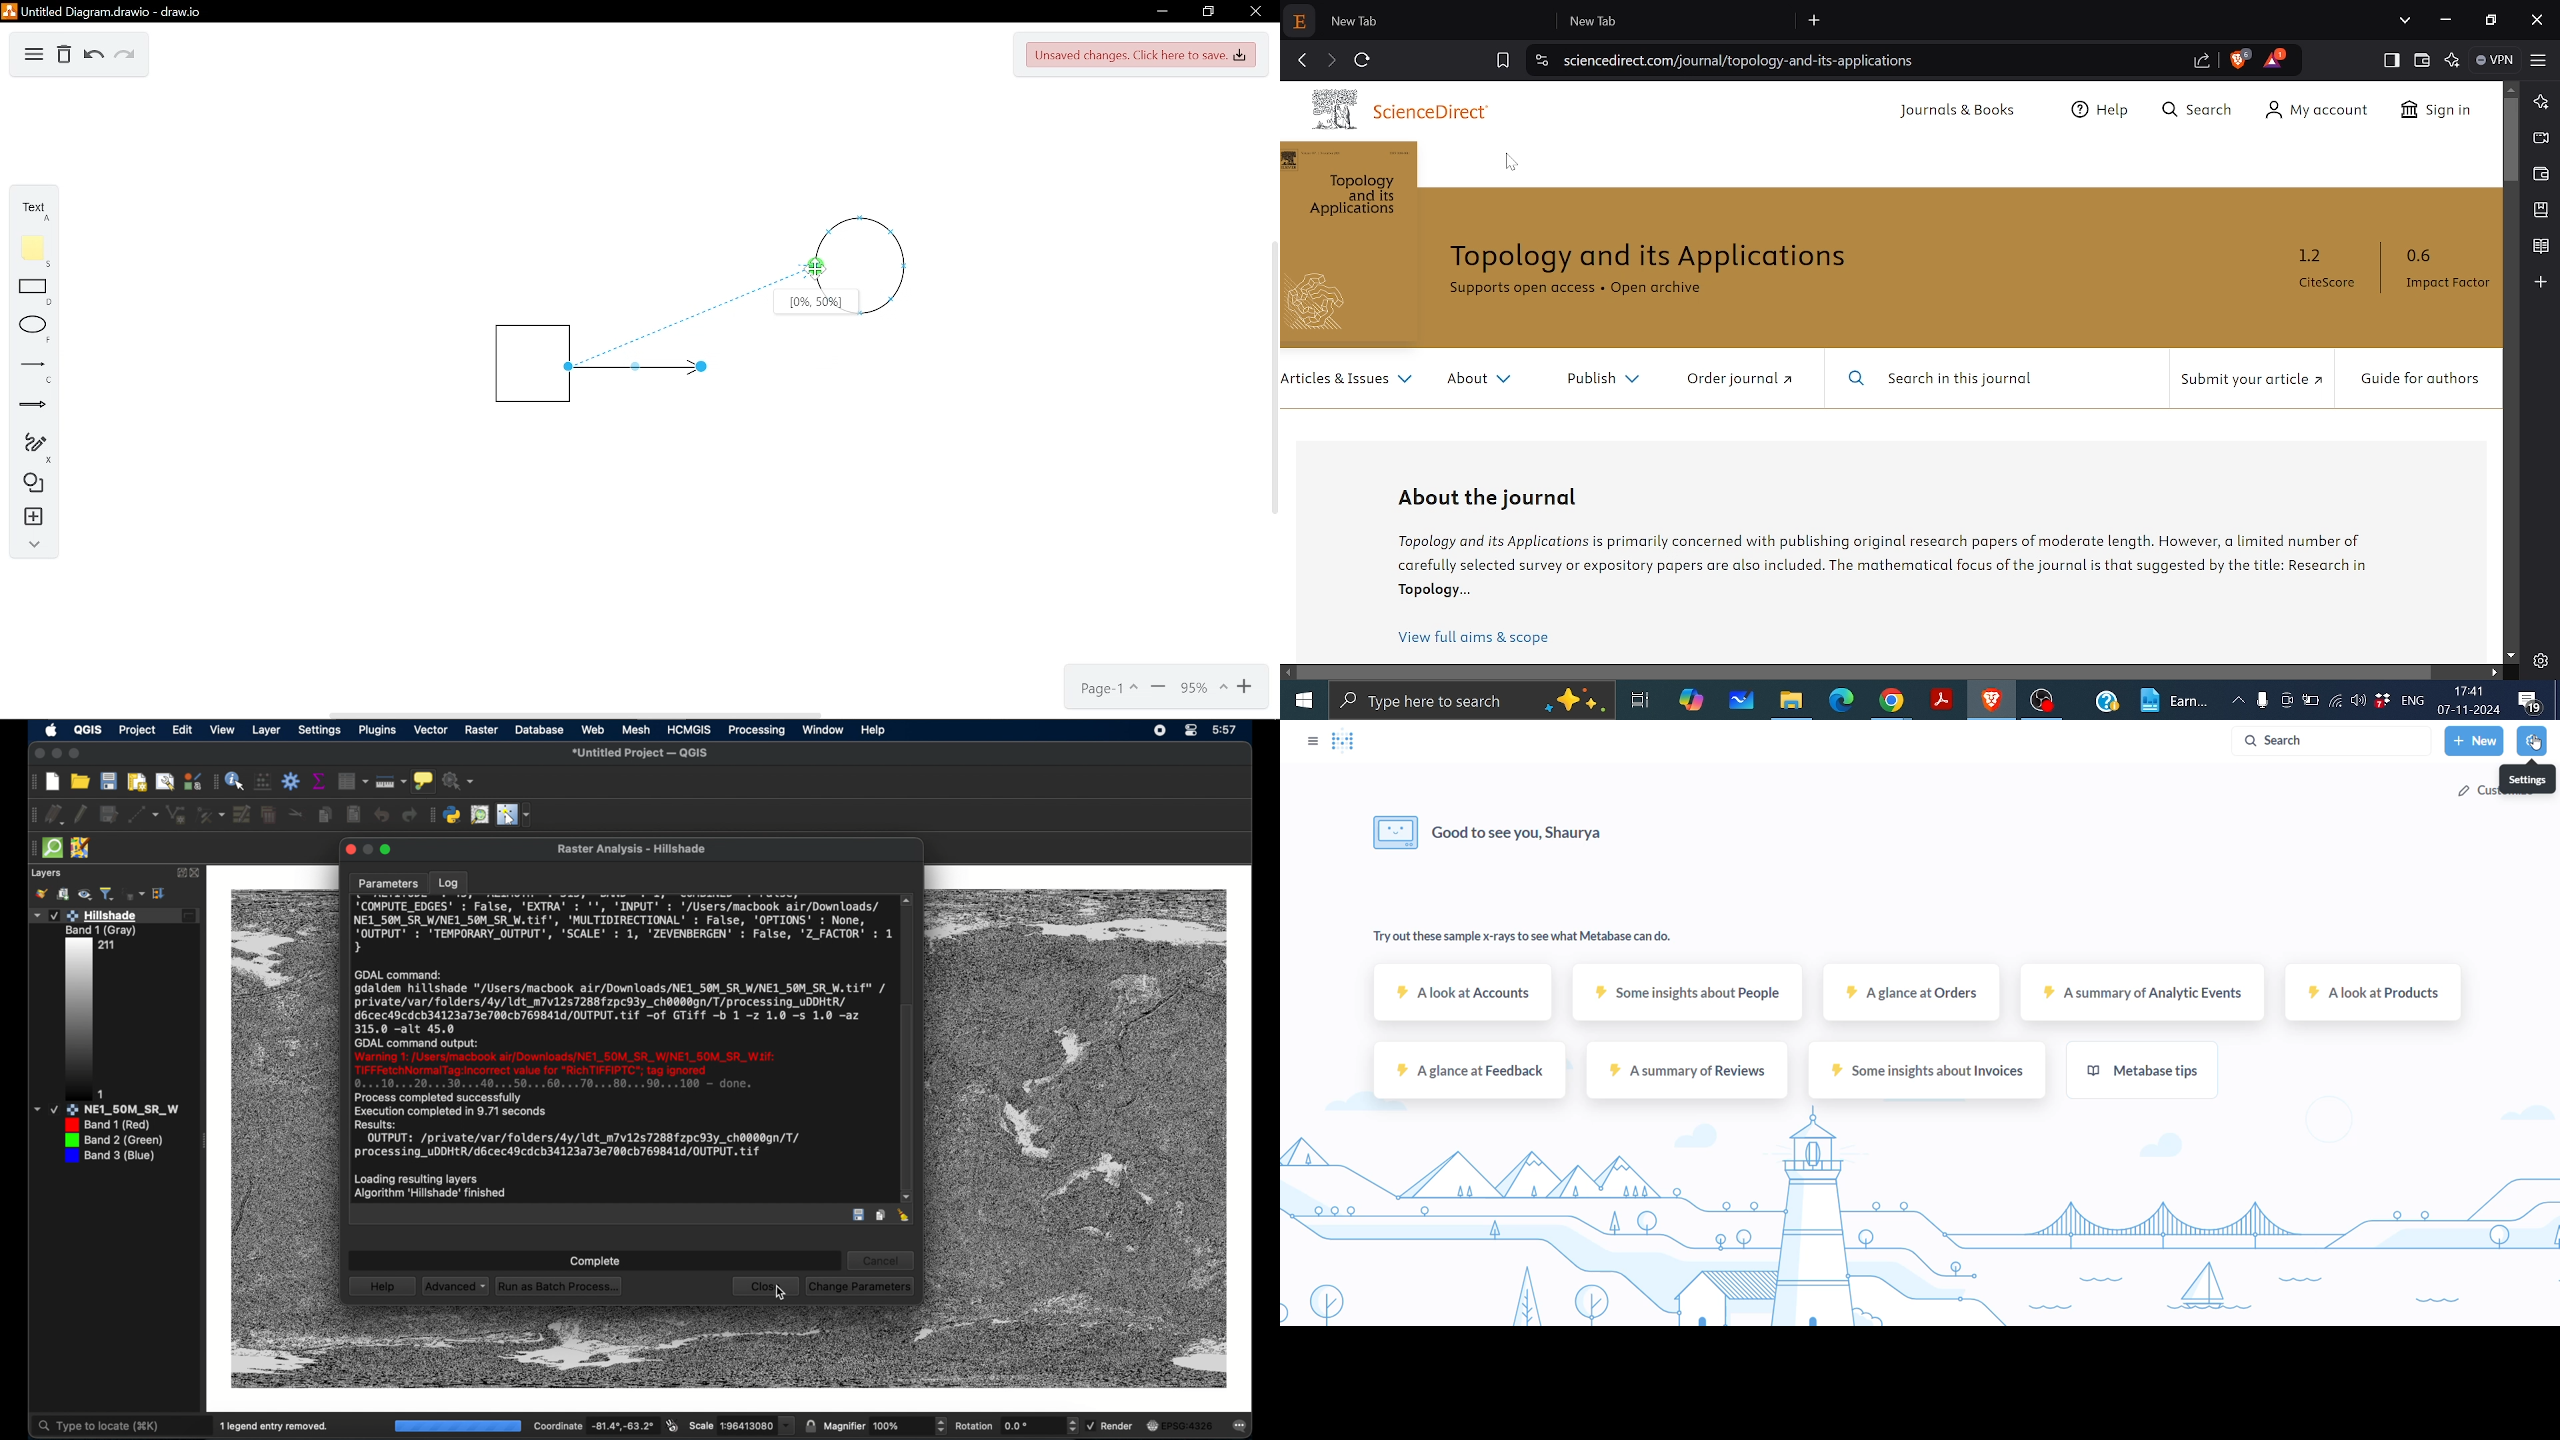  What do you see at coordinates (2309, 700) in the screenshot?
I see `Battery percentage` at bounding box center [2309, 700].